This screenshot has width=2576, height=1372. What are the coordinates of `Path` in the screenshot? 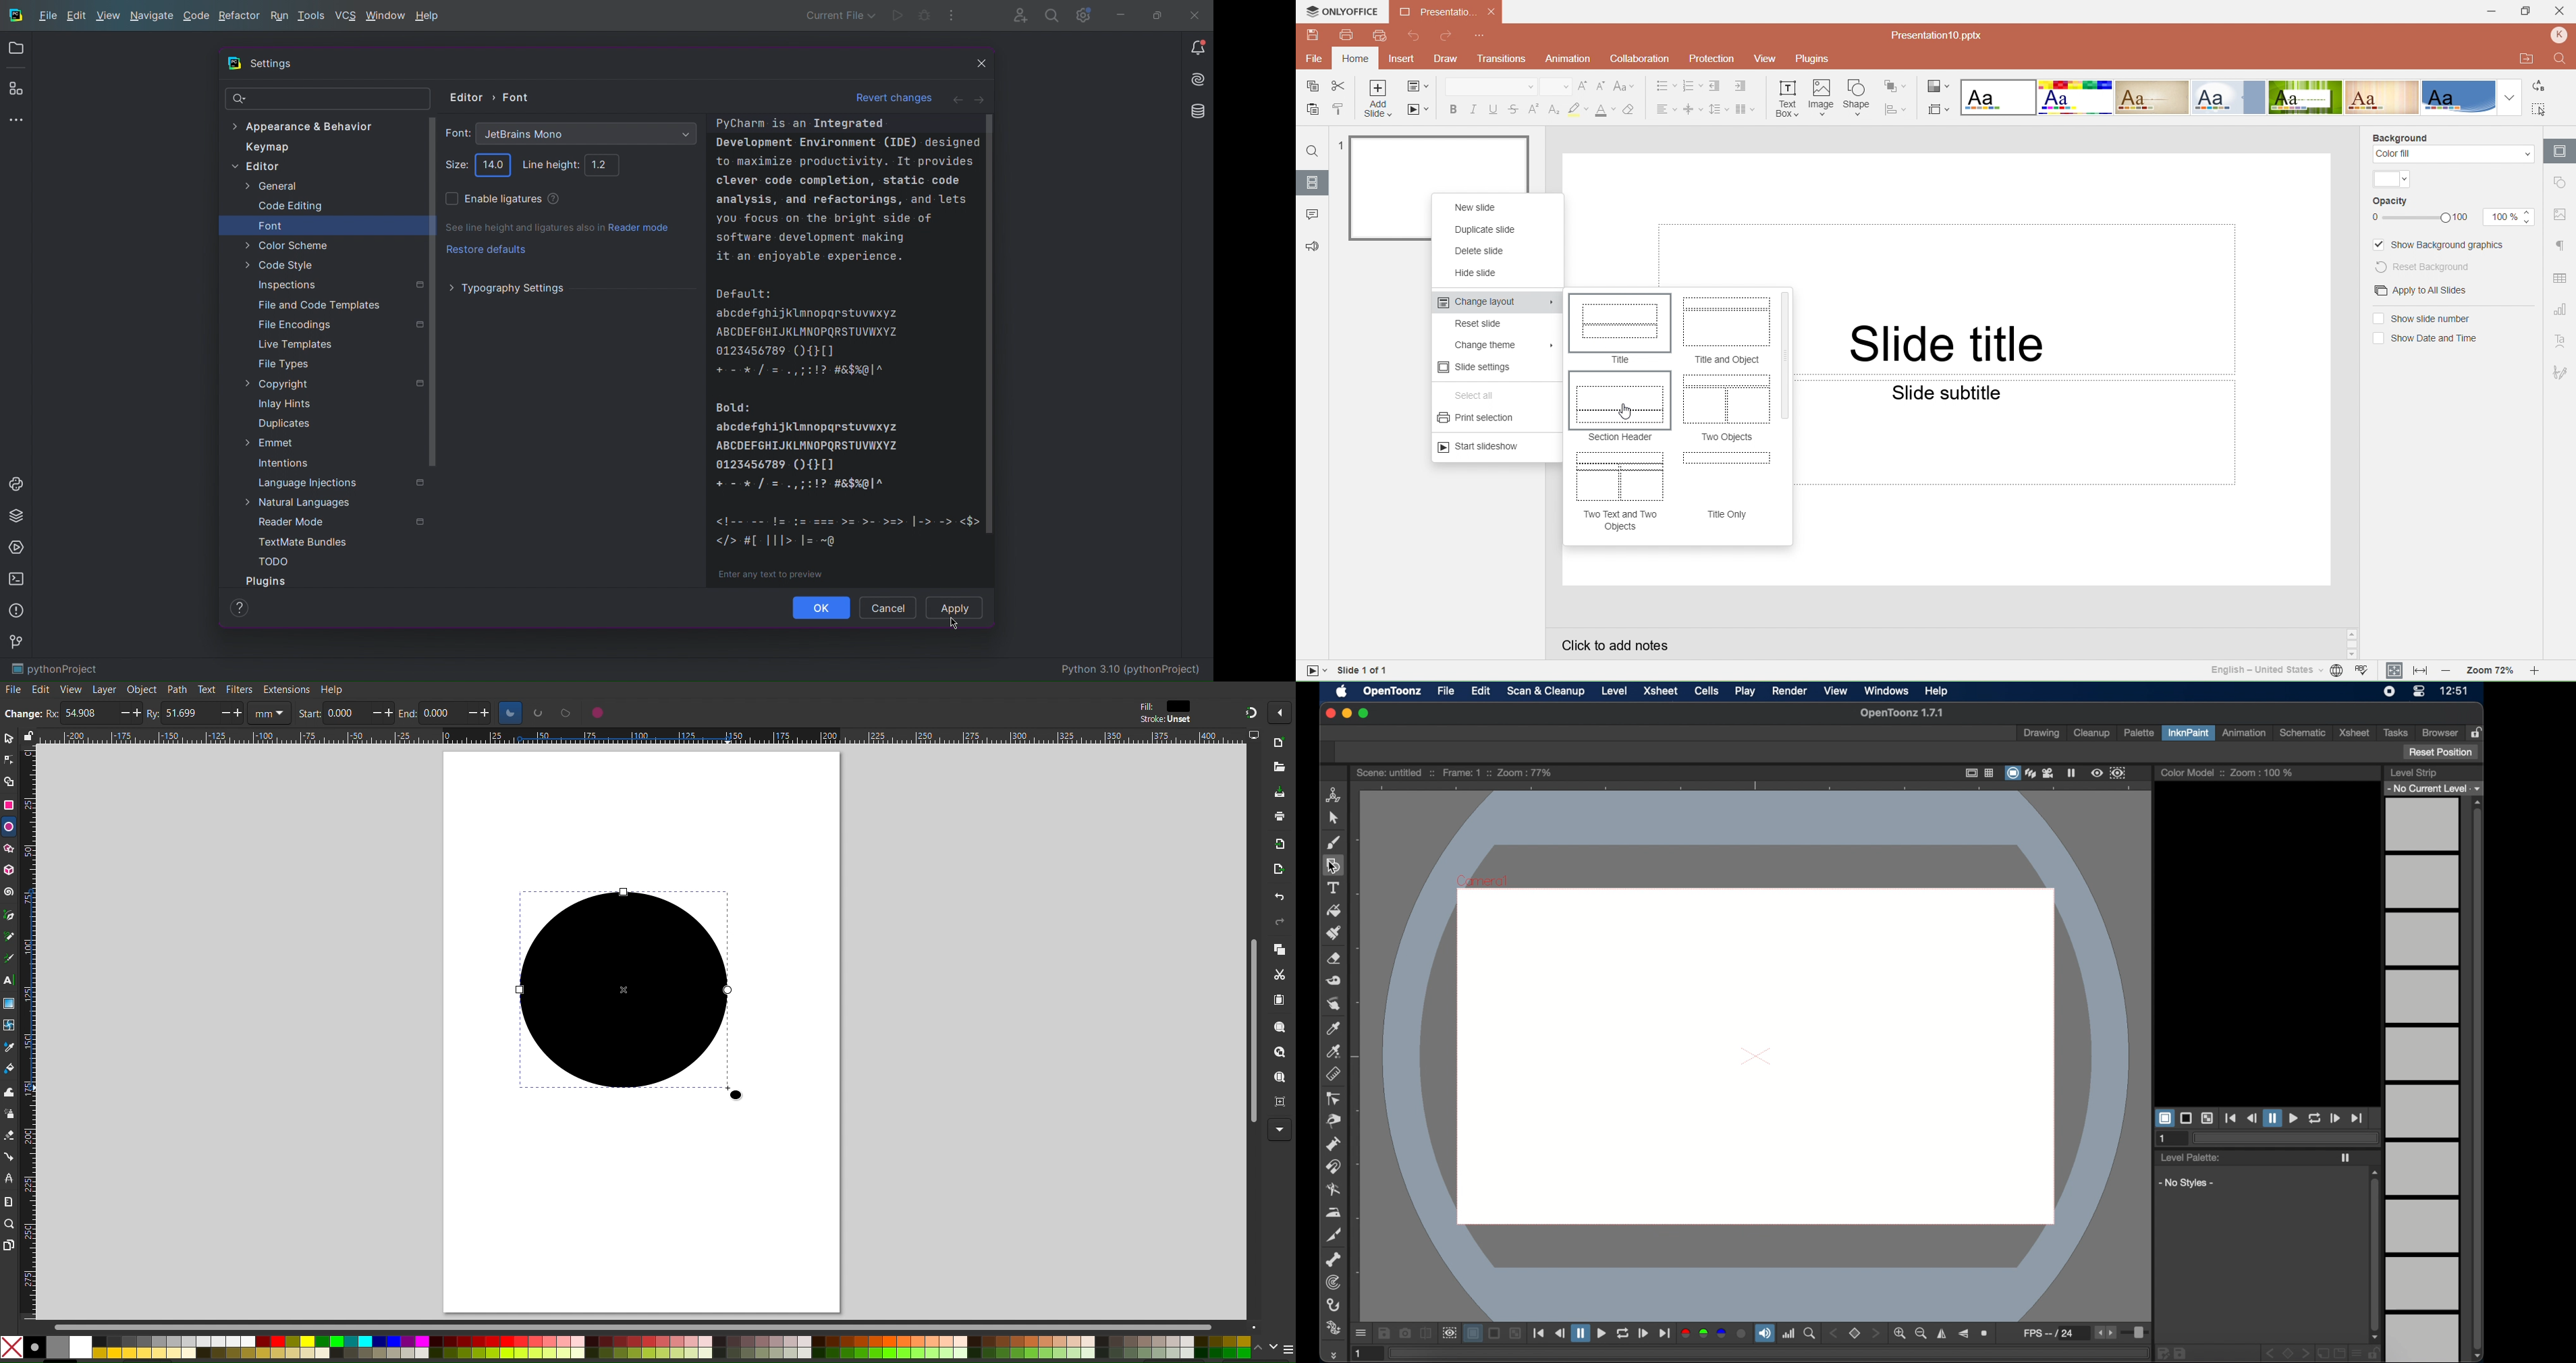 It's located at (177, 690).